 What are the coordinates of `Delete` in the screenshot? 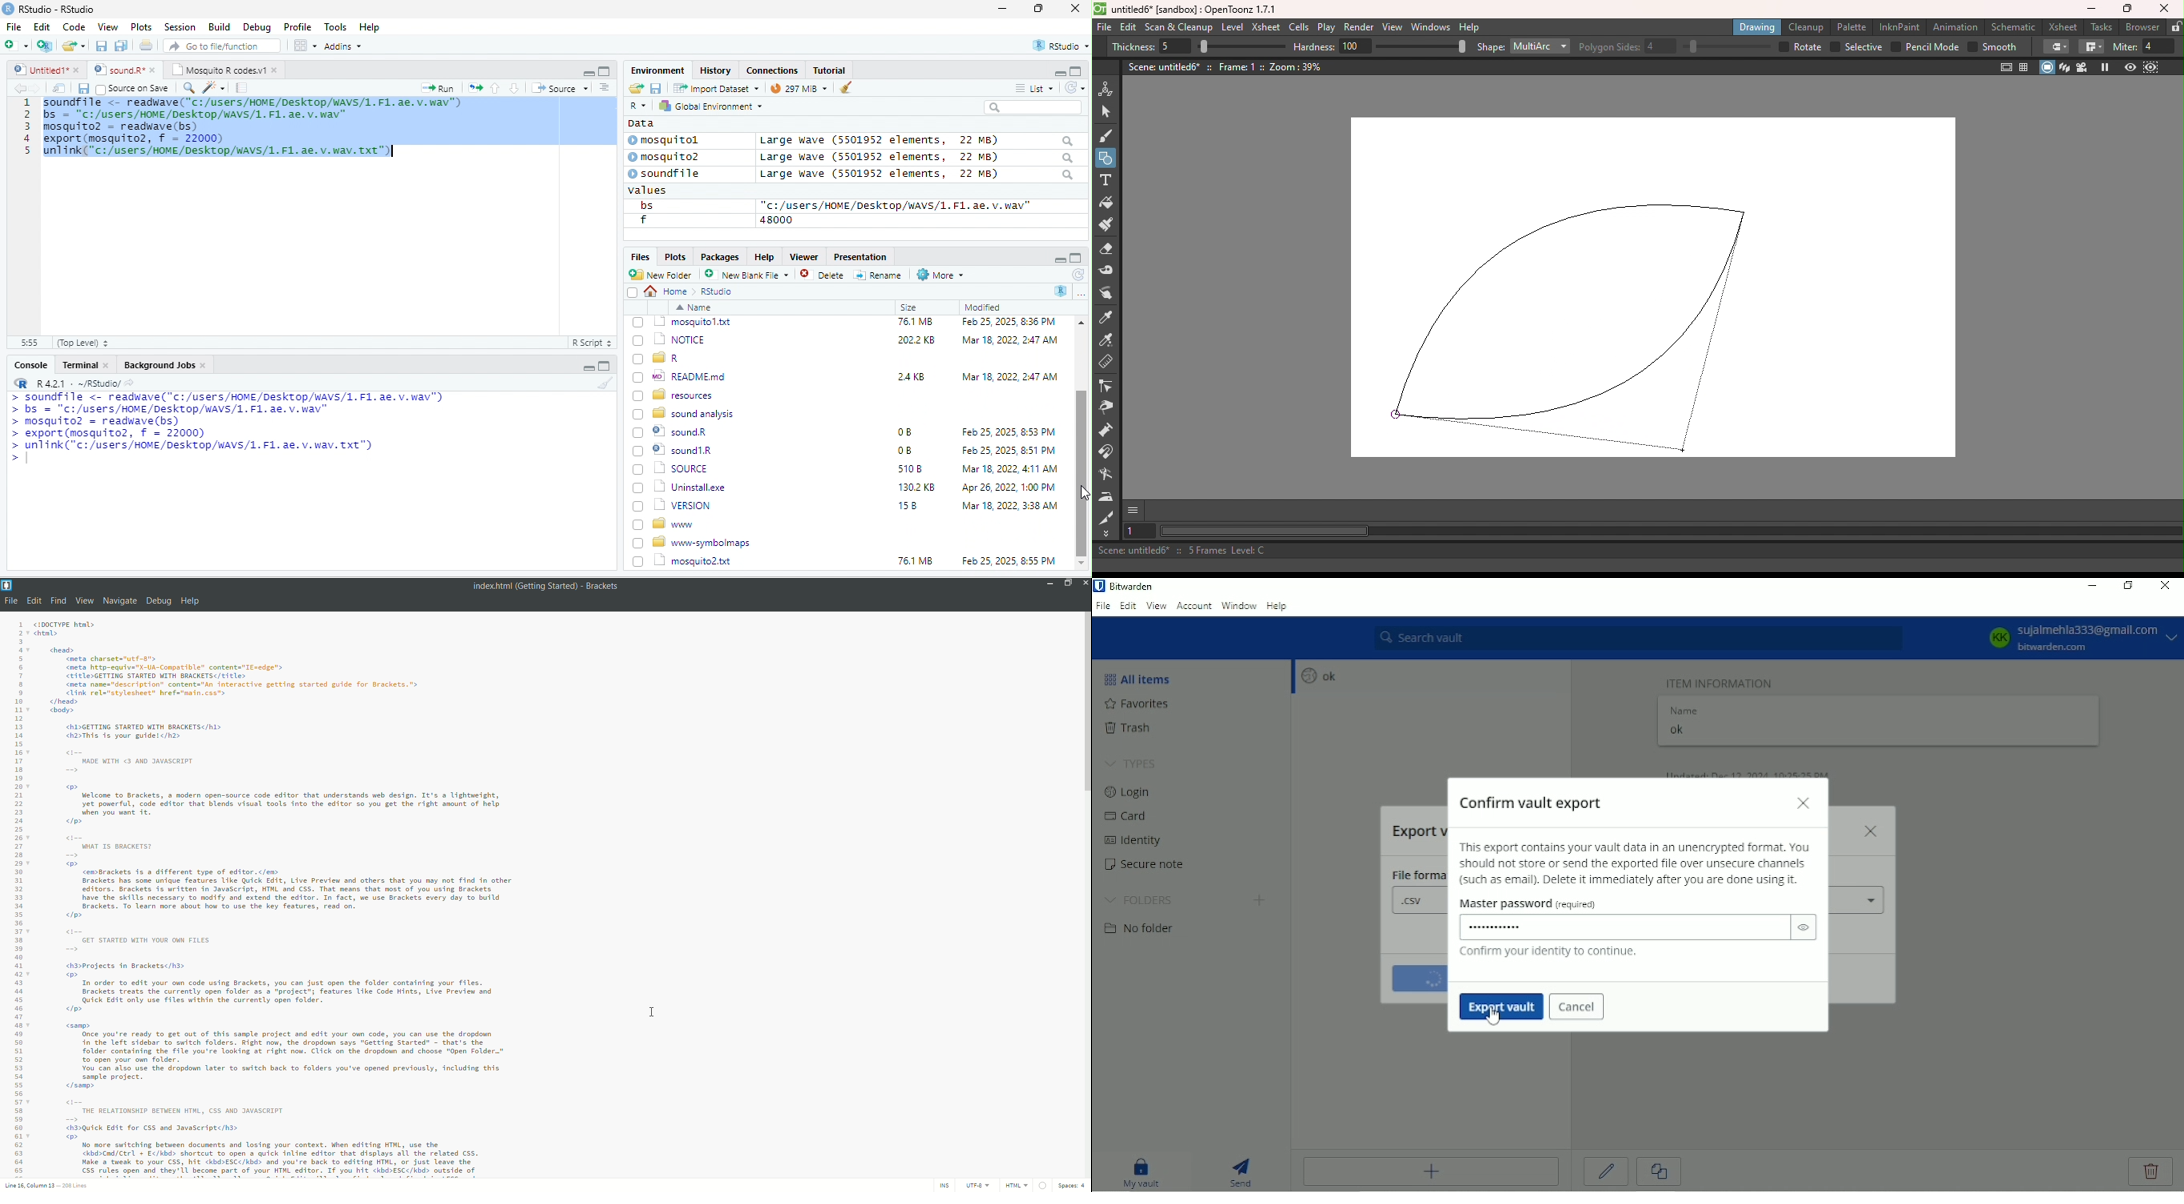 It's located at (824, 276).